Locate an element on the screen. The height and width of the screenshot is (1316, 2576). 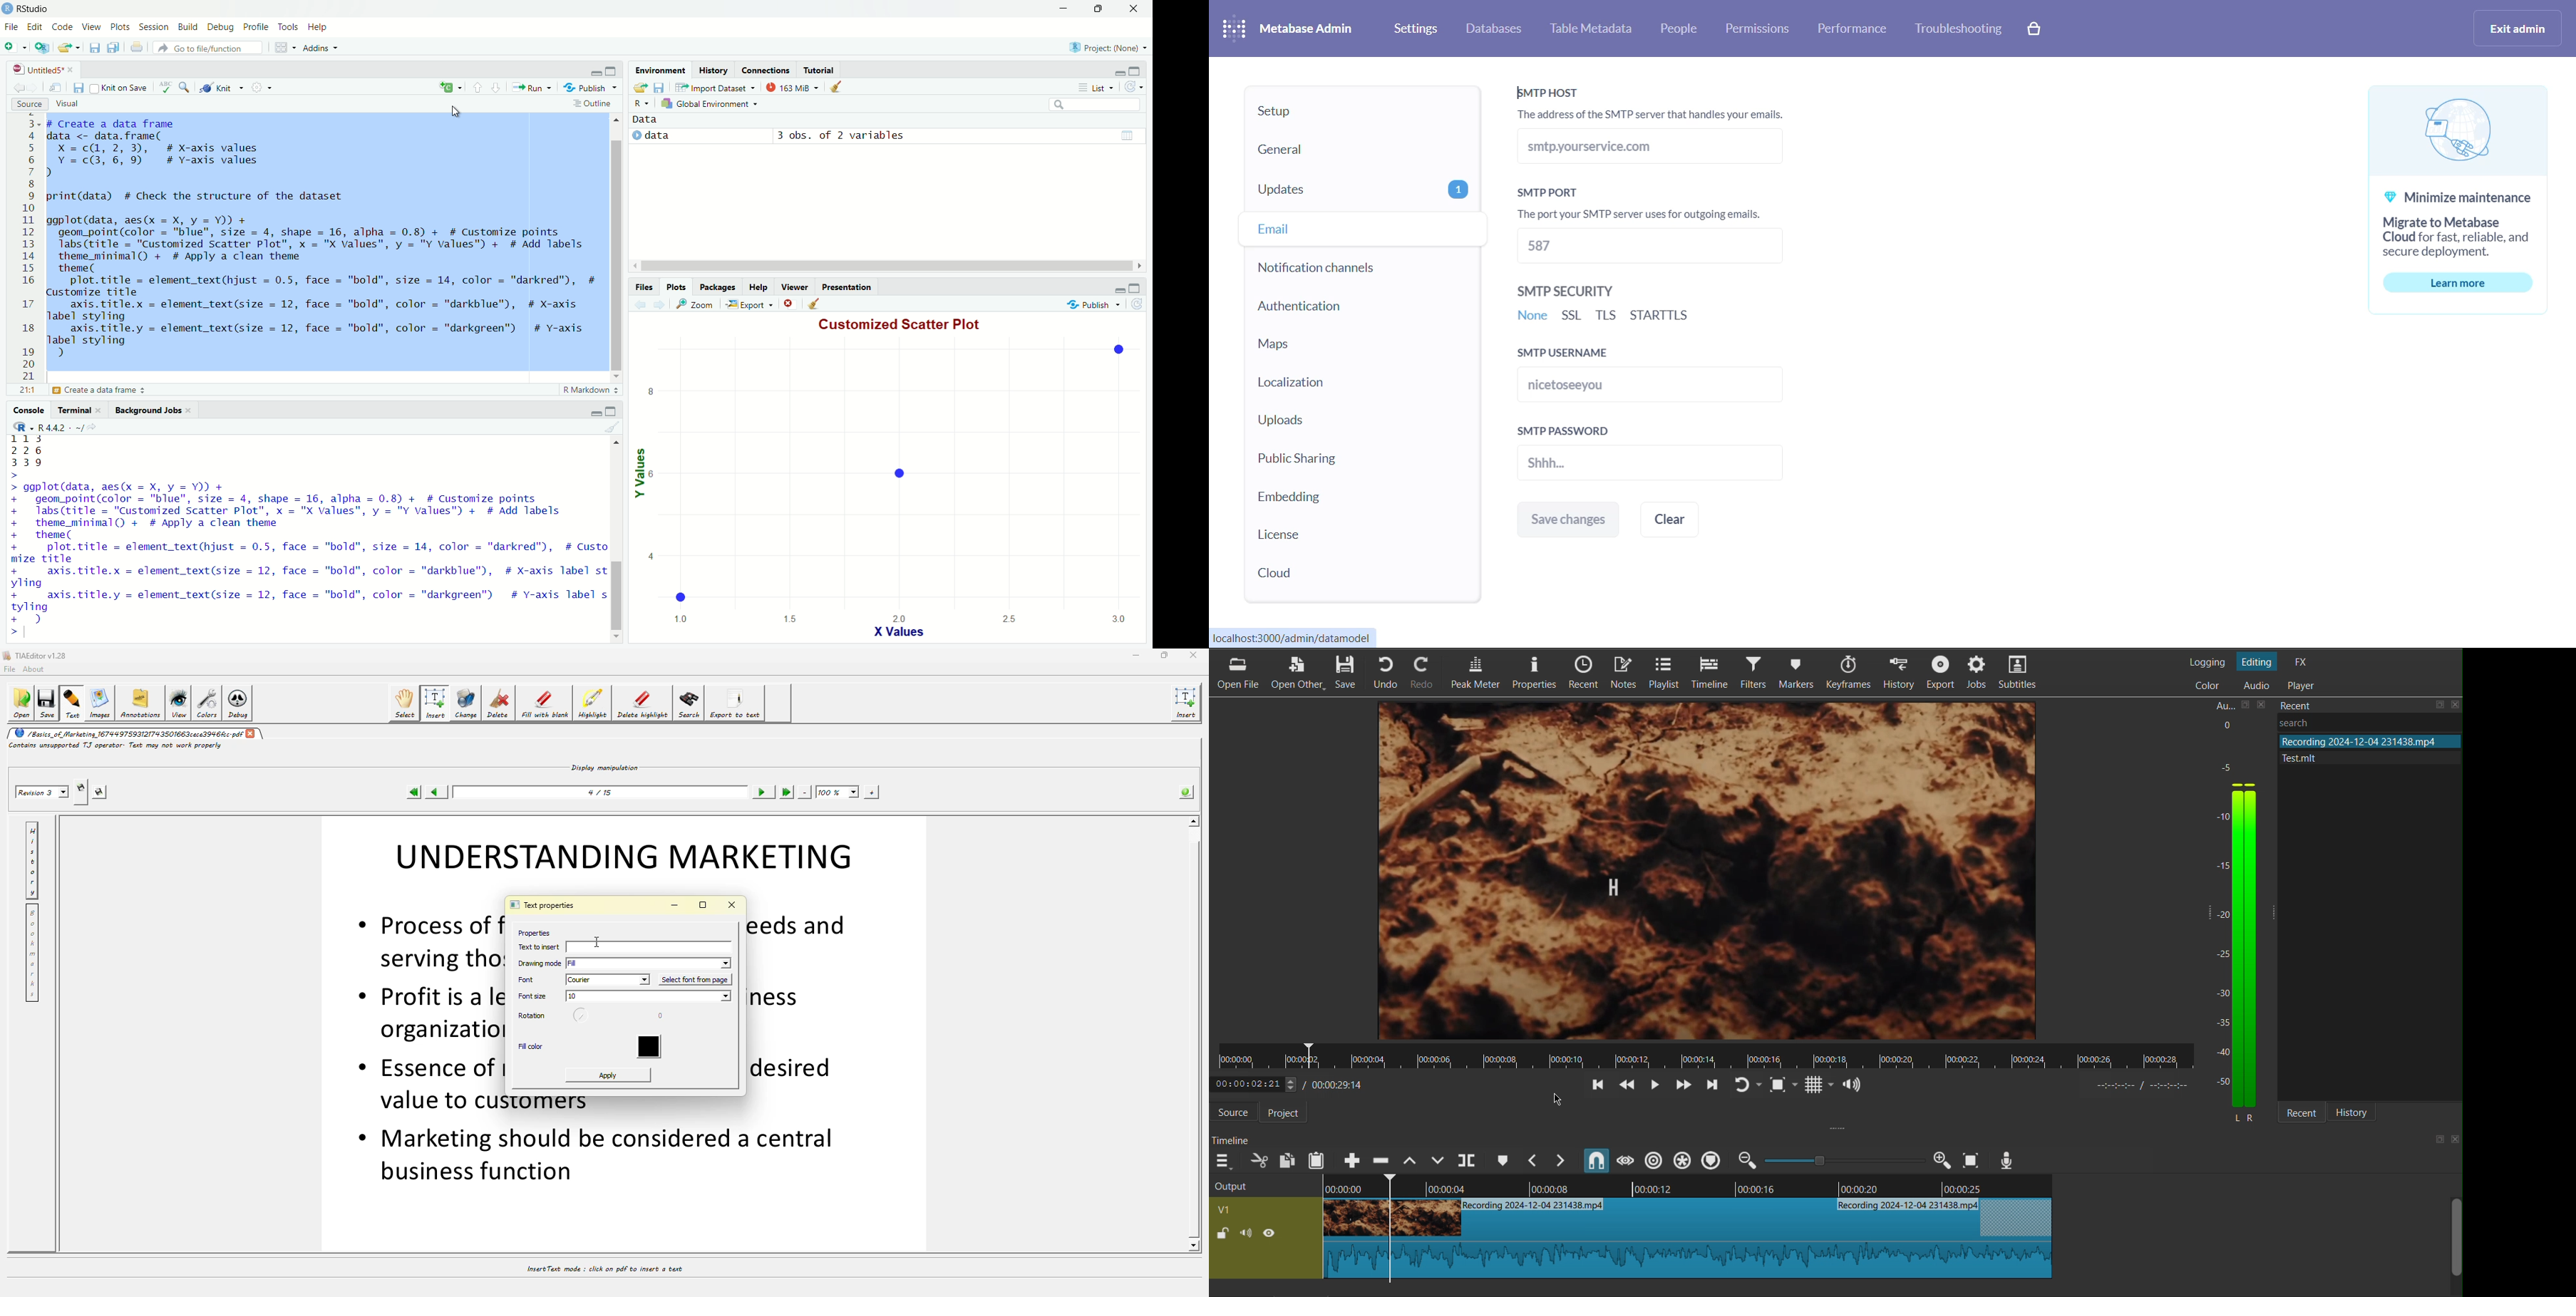
Terminal is located at coordinates (79, 410).